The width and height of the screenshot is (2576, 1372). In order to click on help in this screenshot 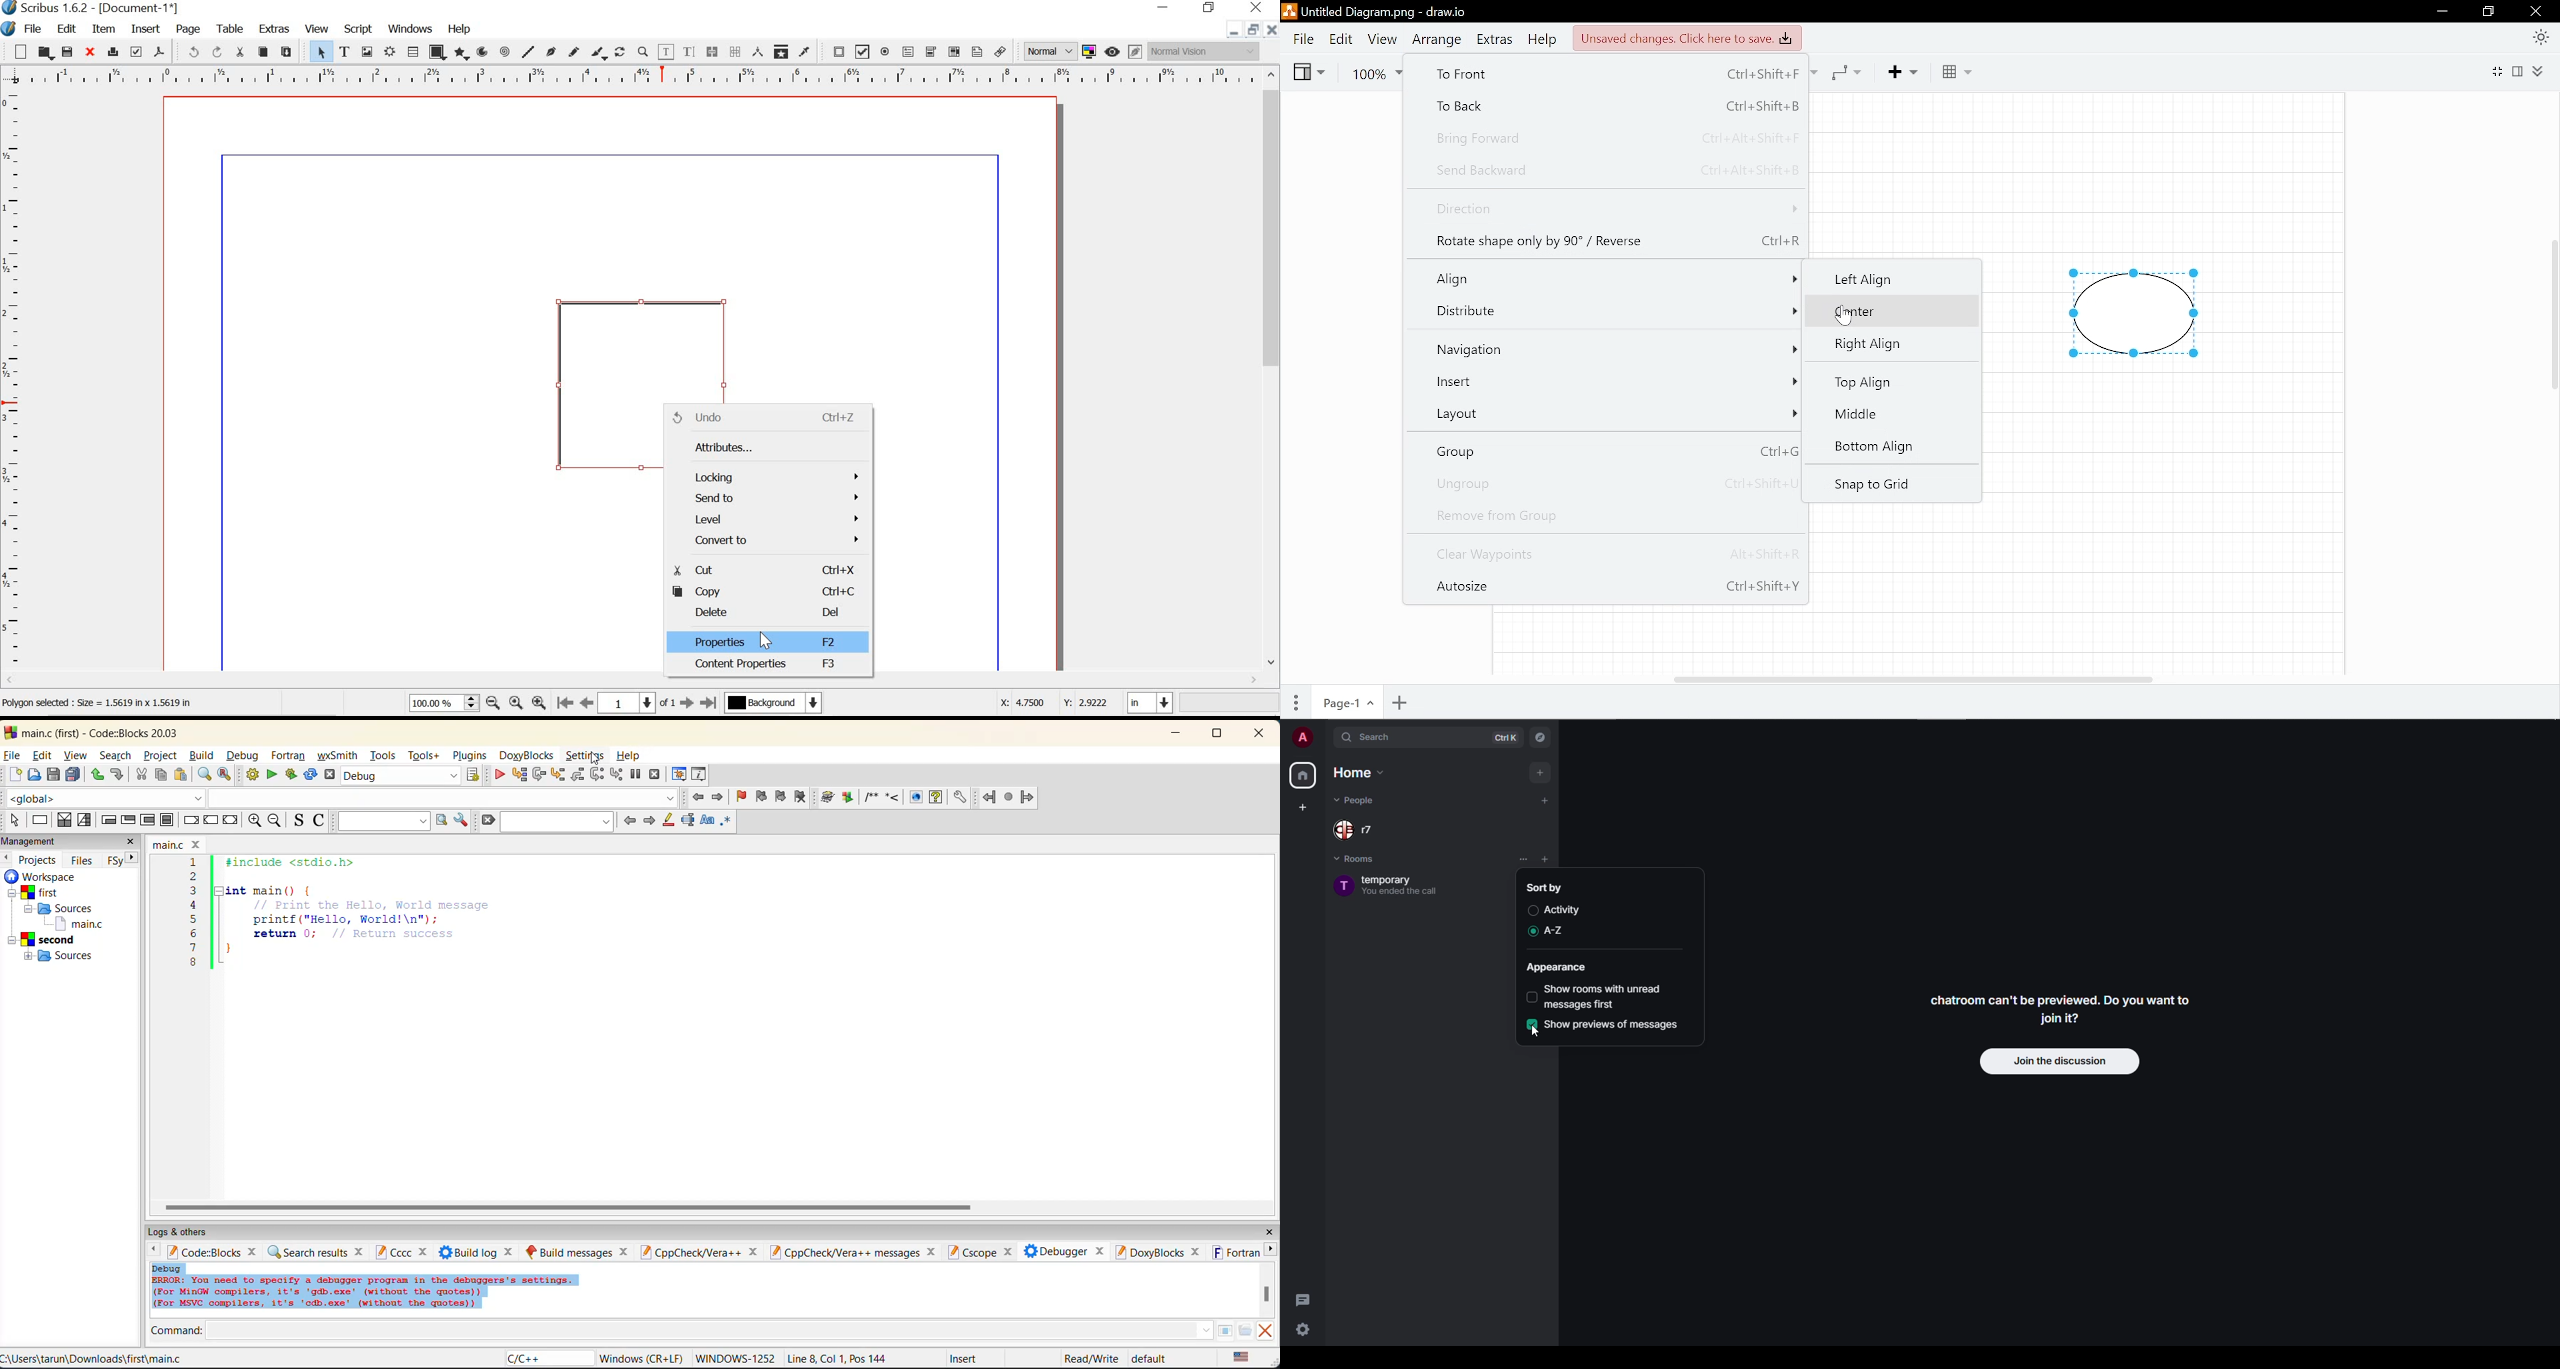, I will do `click(457, 27)`.